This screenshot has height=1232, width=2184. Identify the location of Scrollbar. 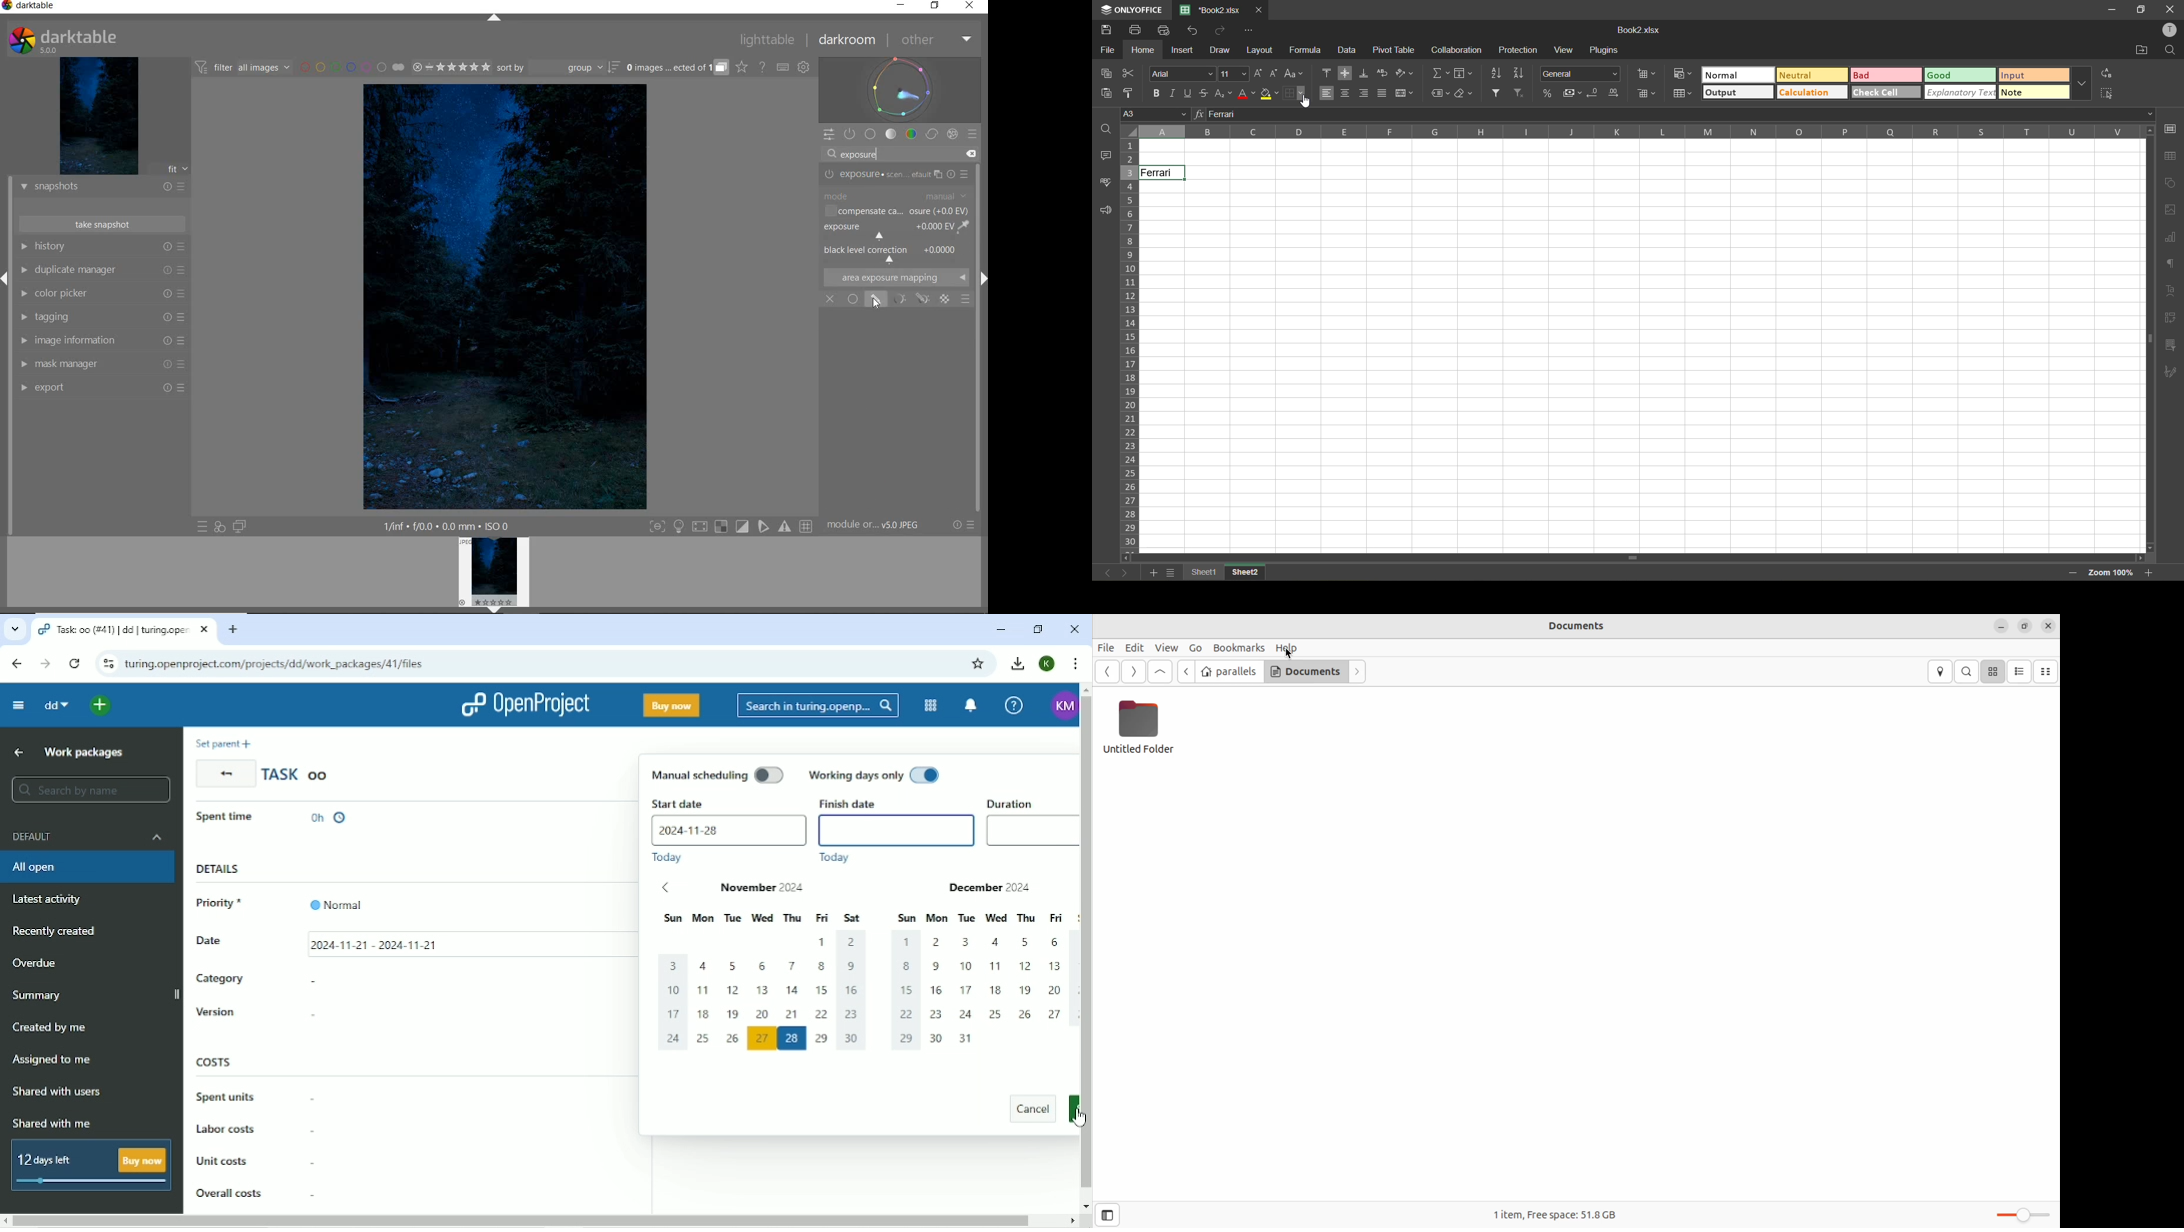
(2148, 338).